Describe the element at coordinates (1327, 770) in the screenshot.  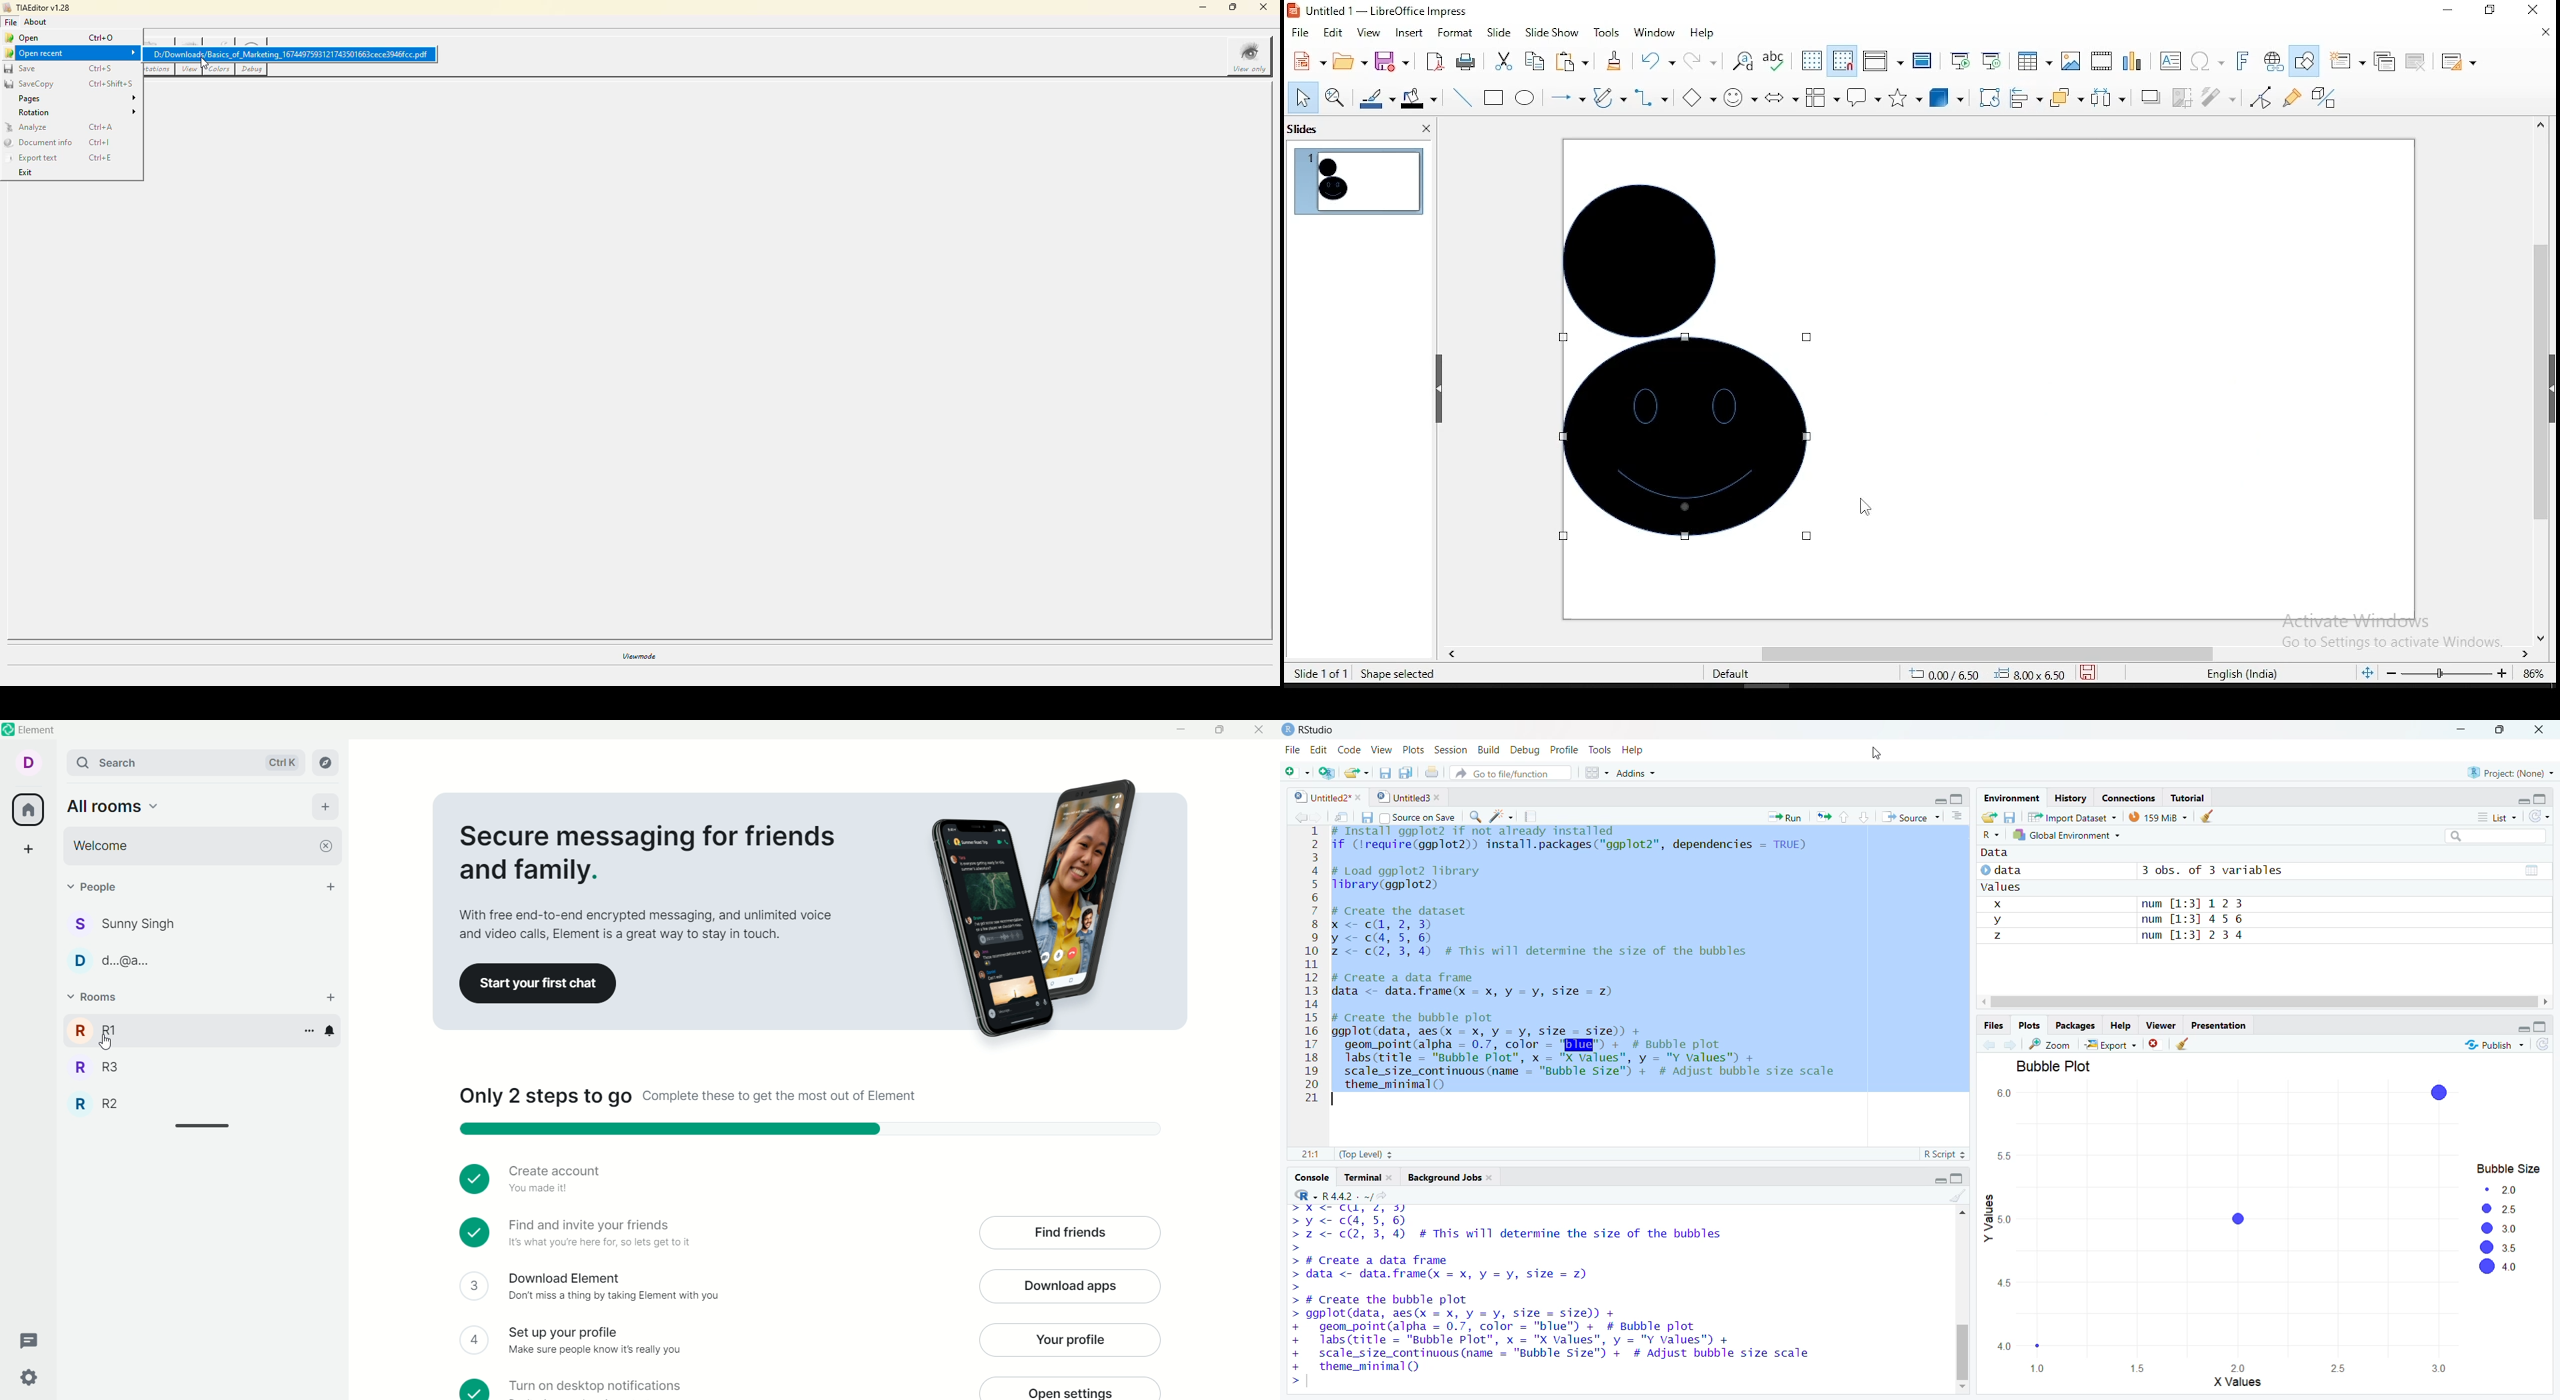
I see `Change Project` at that location.